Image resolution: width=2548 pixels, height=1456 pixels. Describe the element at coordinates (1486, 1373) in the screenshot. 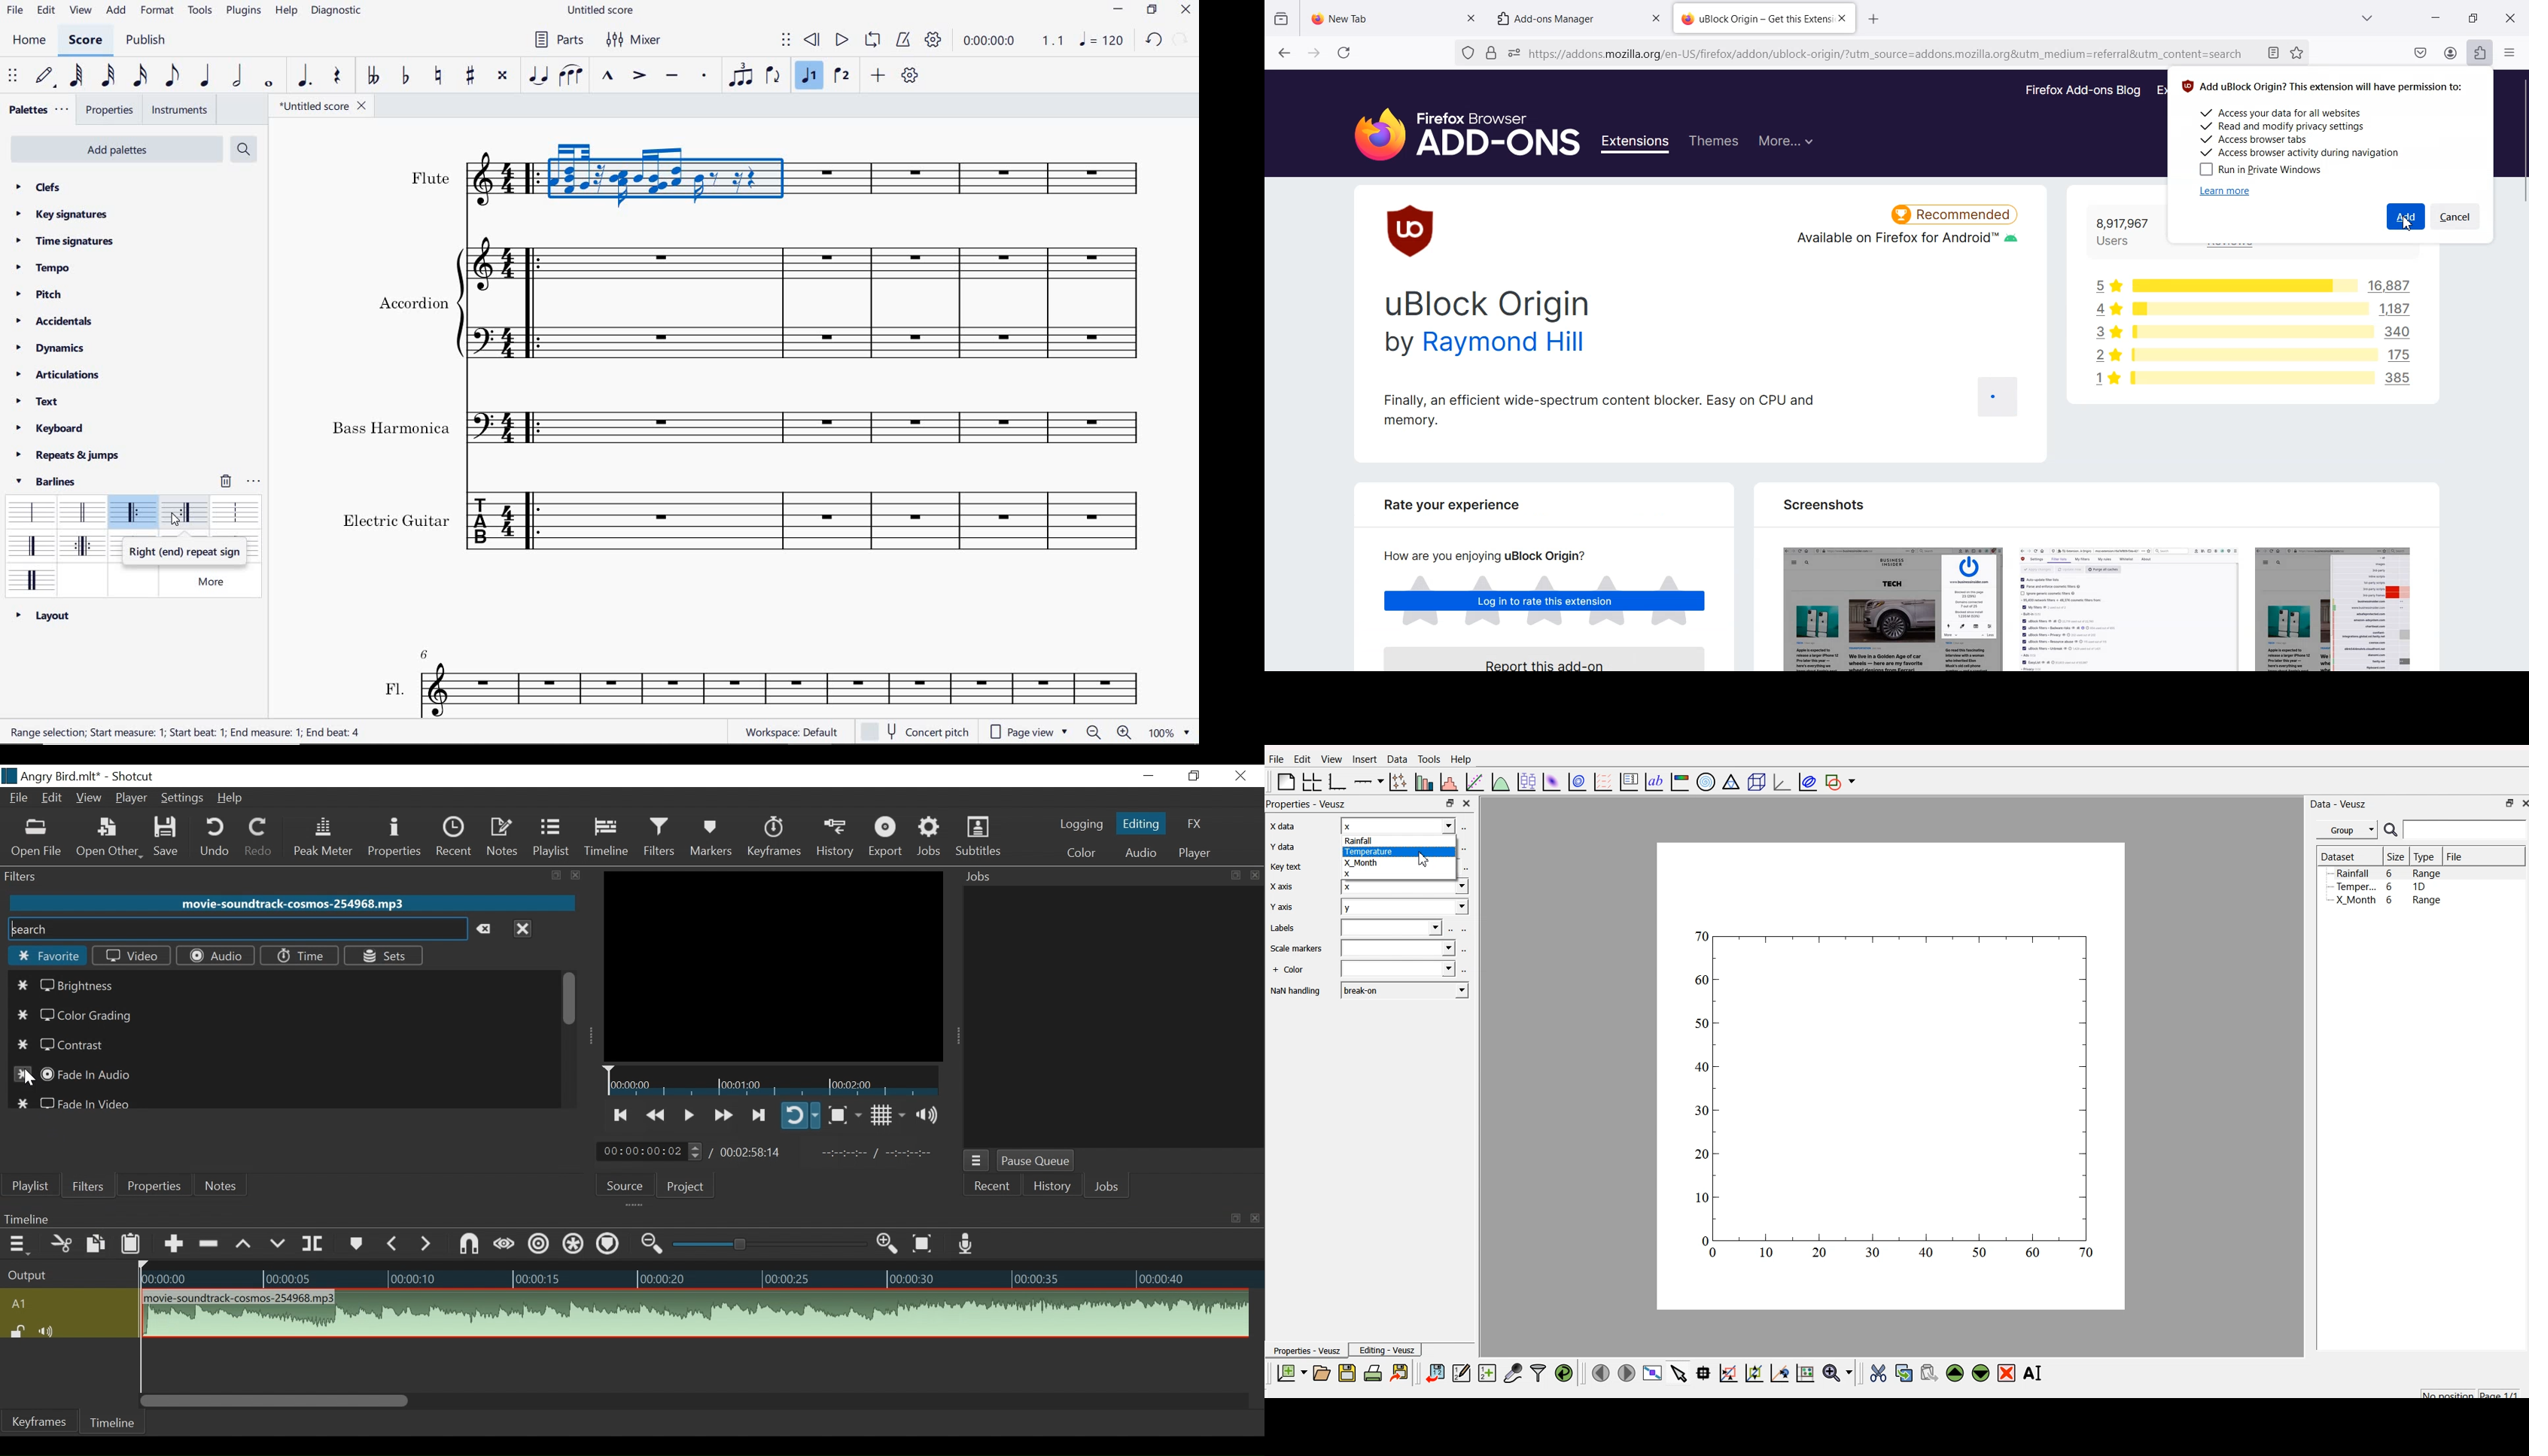

I see `create a new dataset` at that location.